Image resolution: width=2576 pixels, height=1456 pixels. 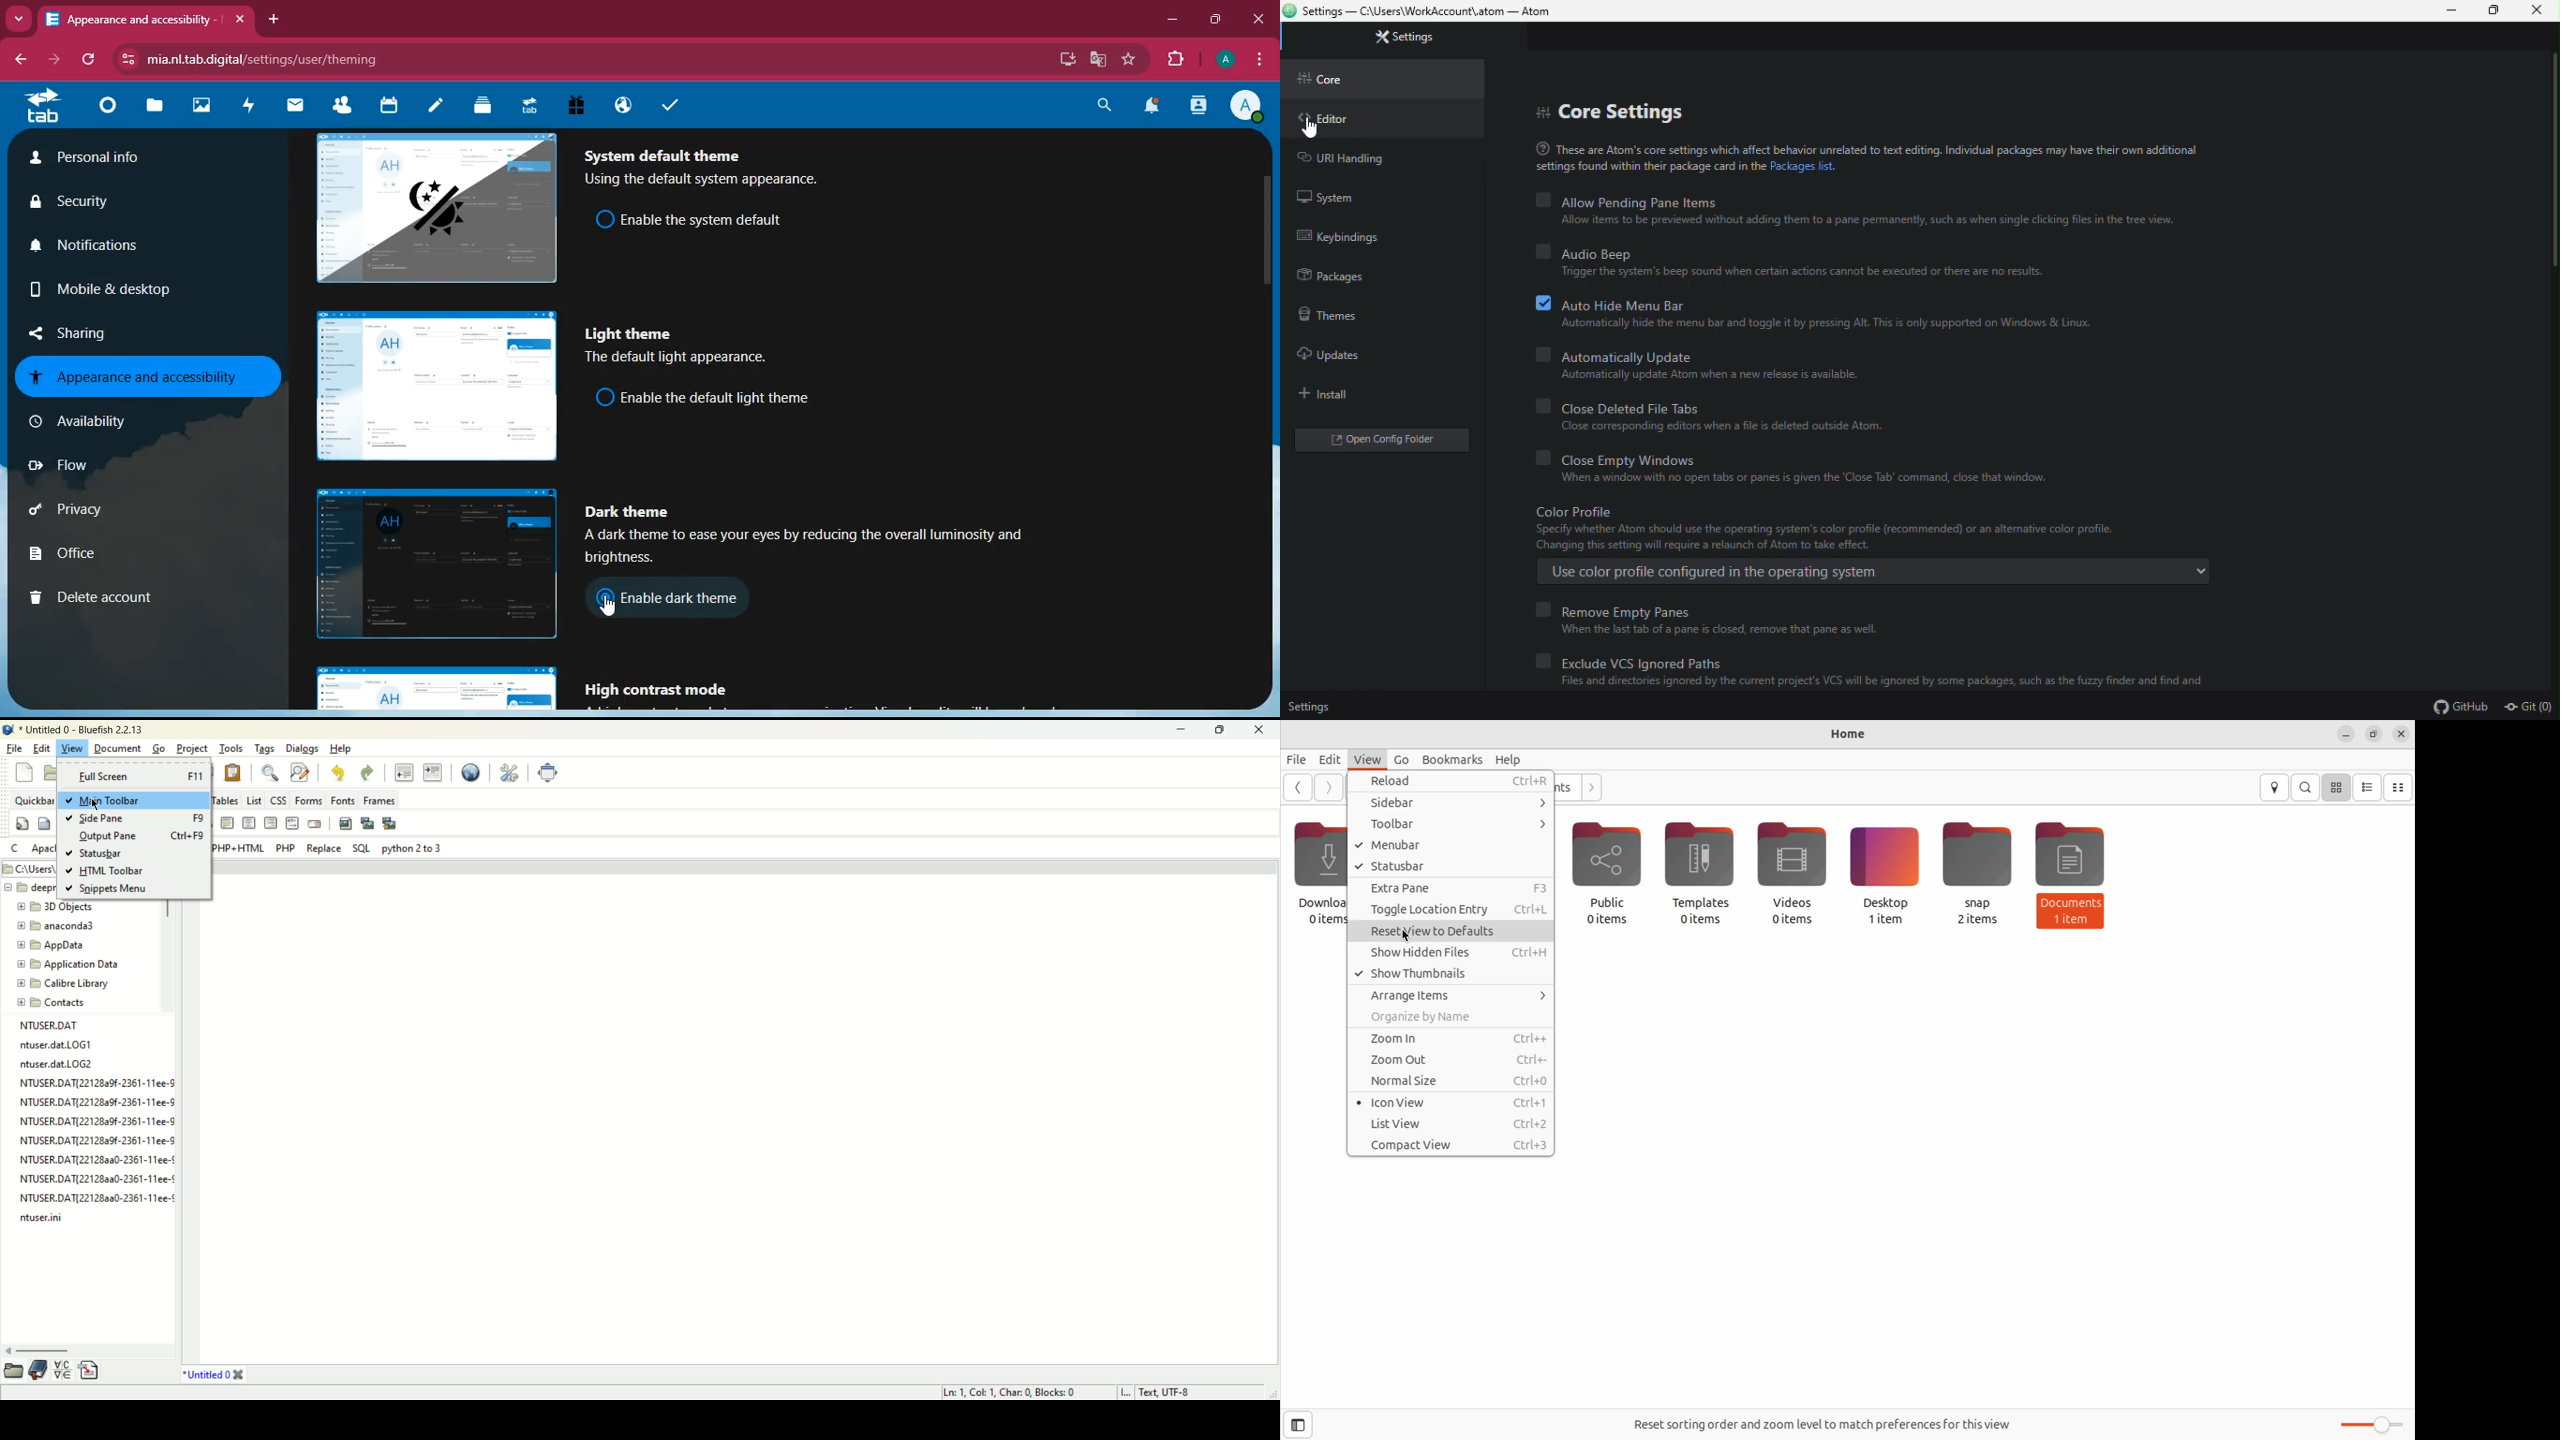 I want to click on maximize, so click(x=1217, y=20).